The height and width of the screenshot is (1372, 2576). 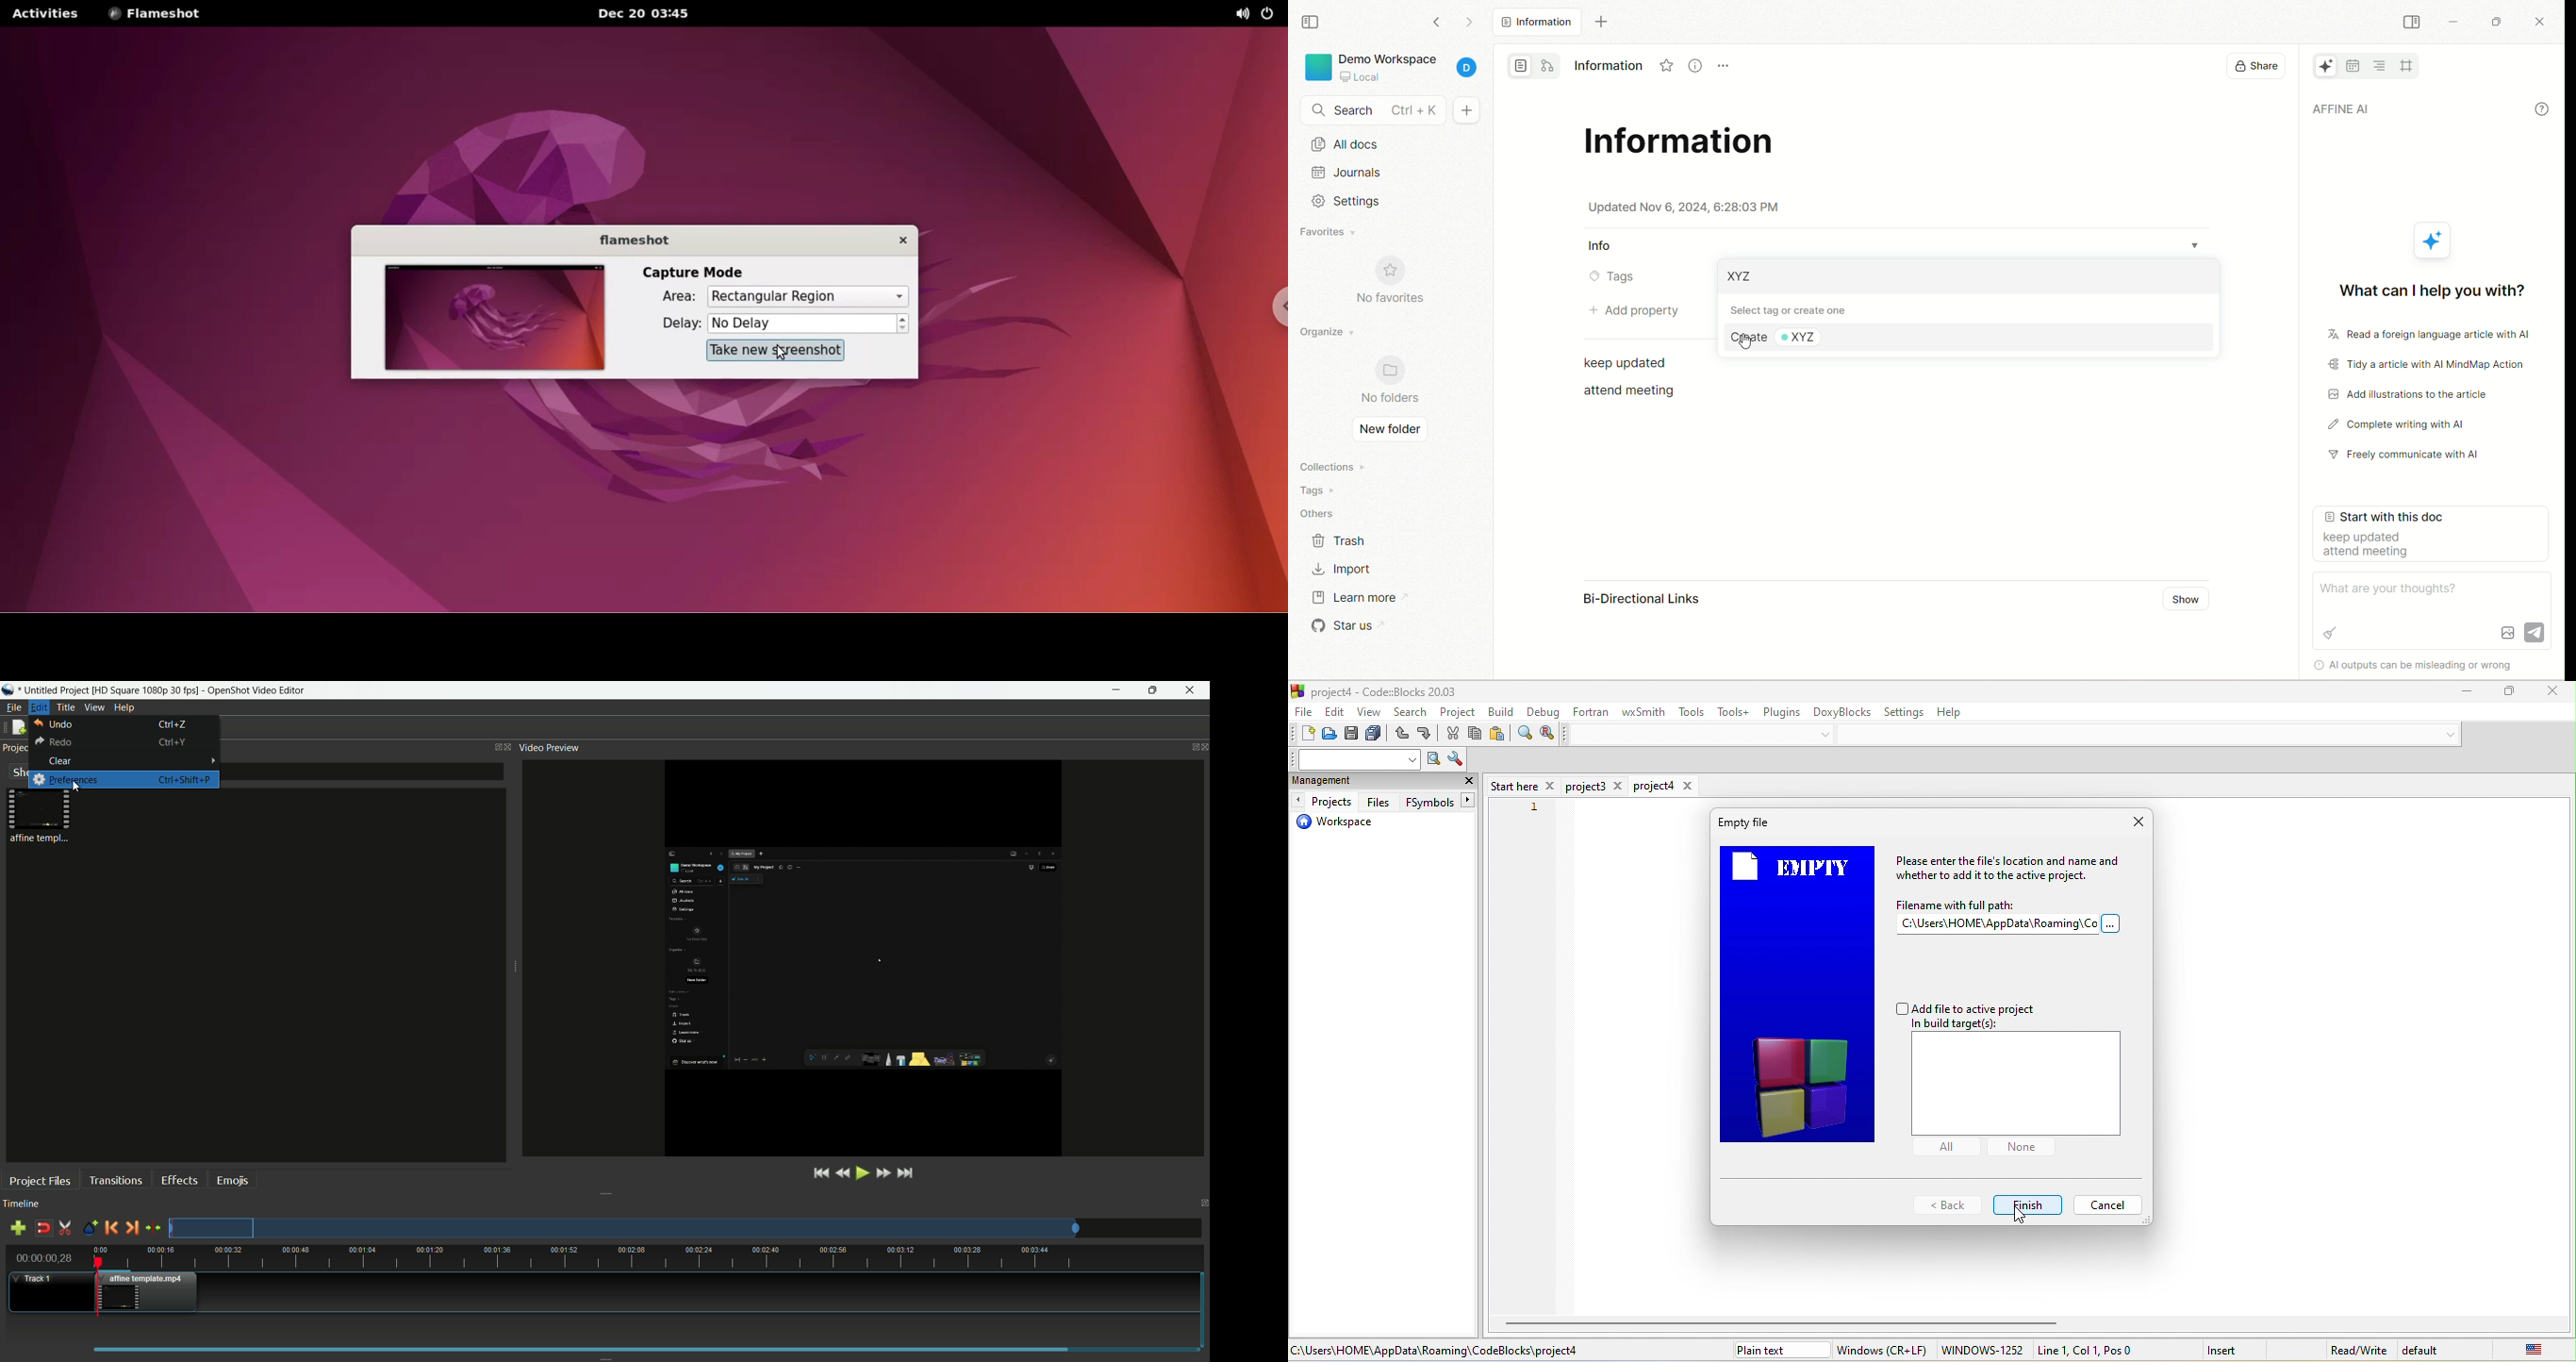 I want to click on video preview, so click(x=550, y=748).